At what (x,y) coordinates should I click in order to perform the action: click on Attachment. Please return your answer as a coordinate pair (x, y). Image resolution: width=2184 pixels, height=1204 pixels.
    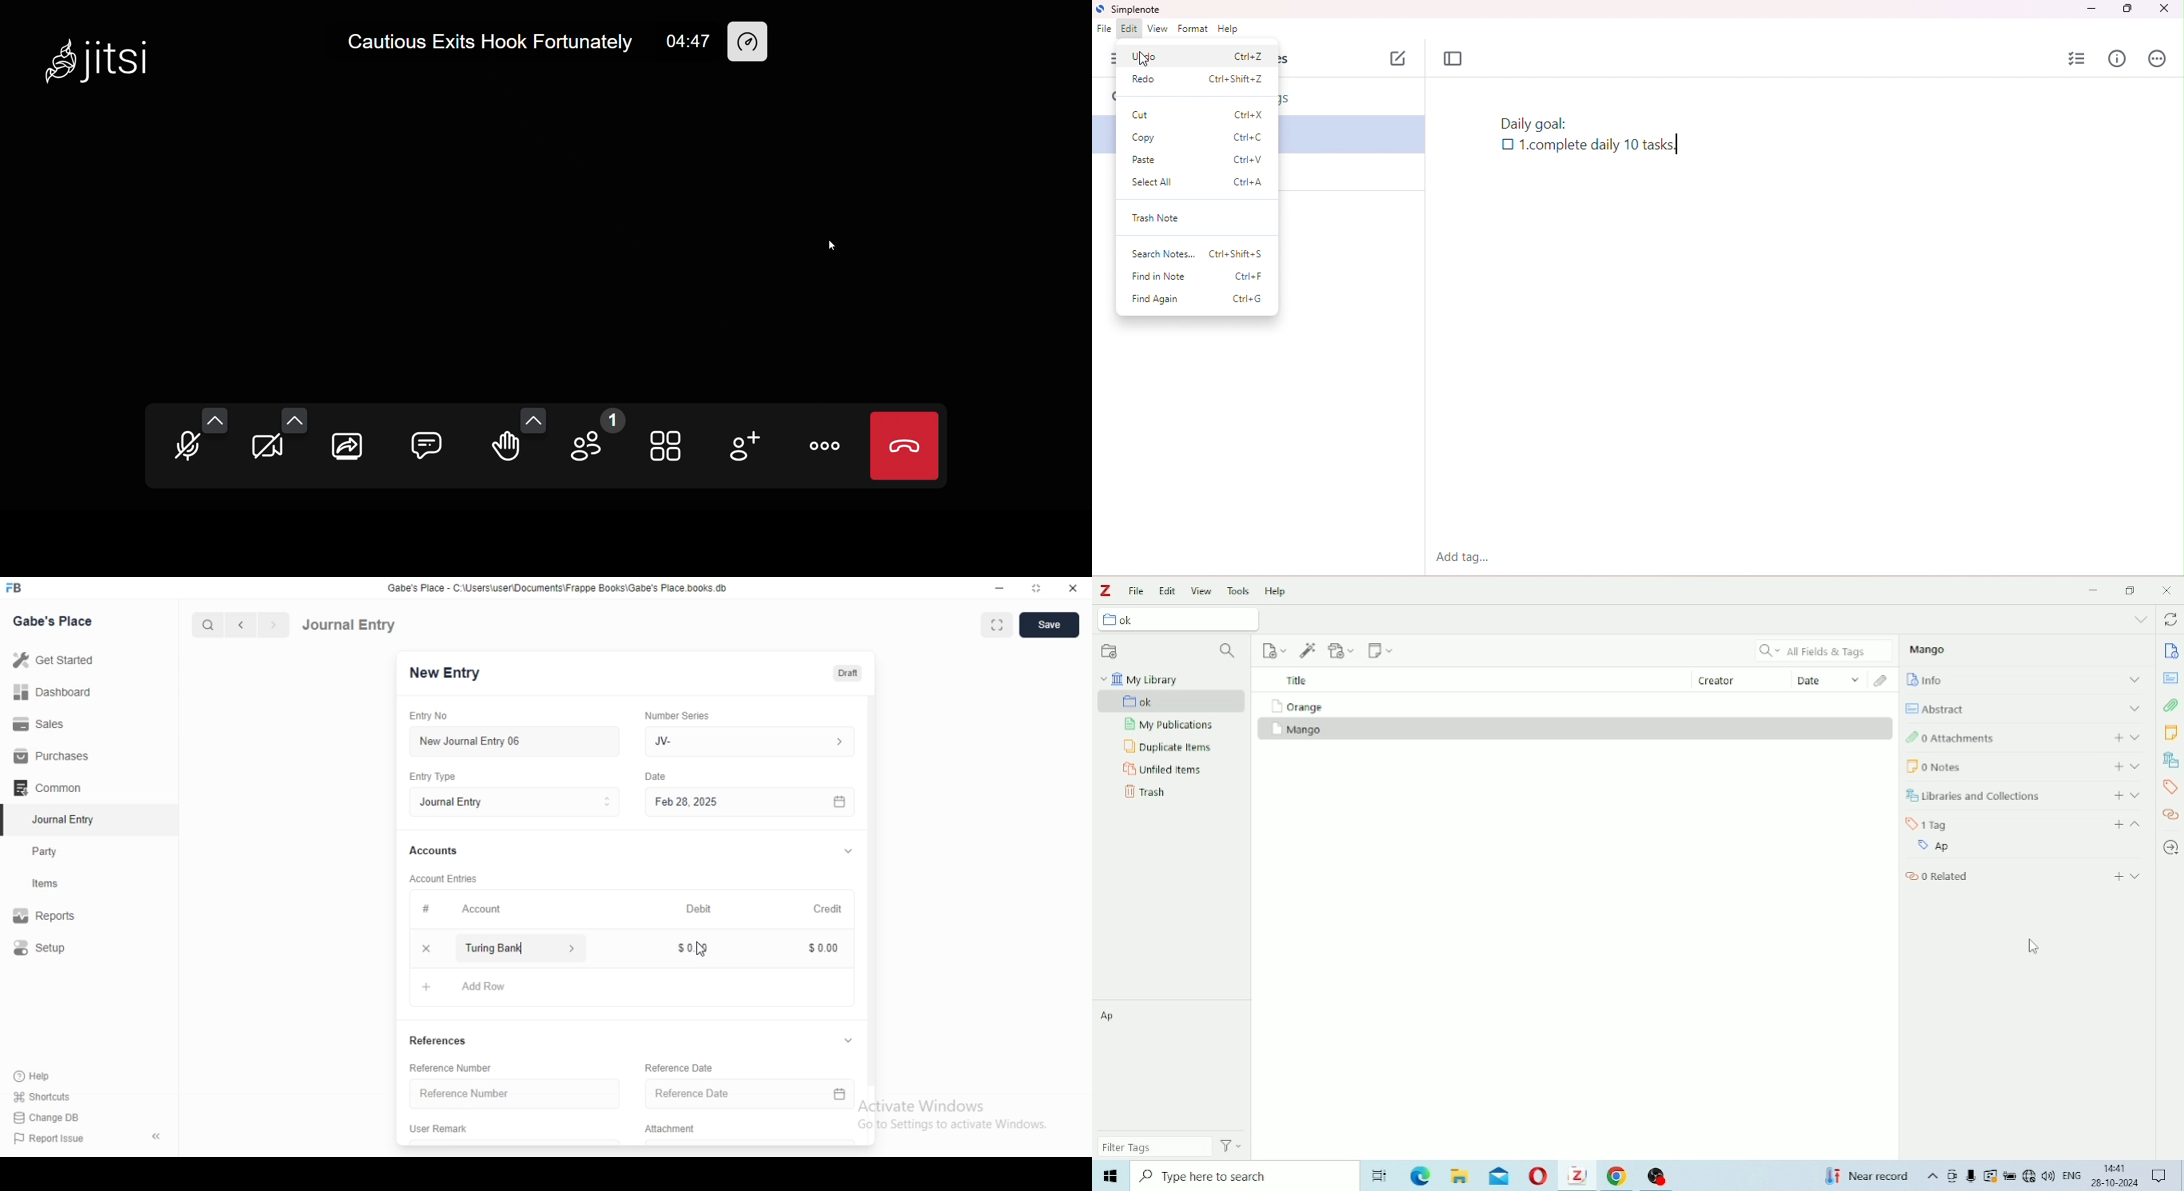
    Looking at the image, I should click on (672, 1130).